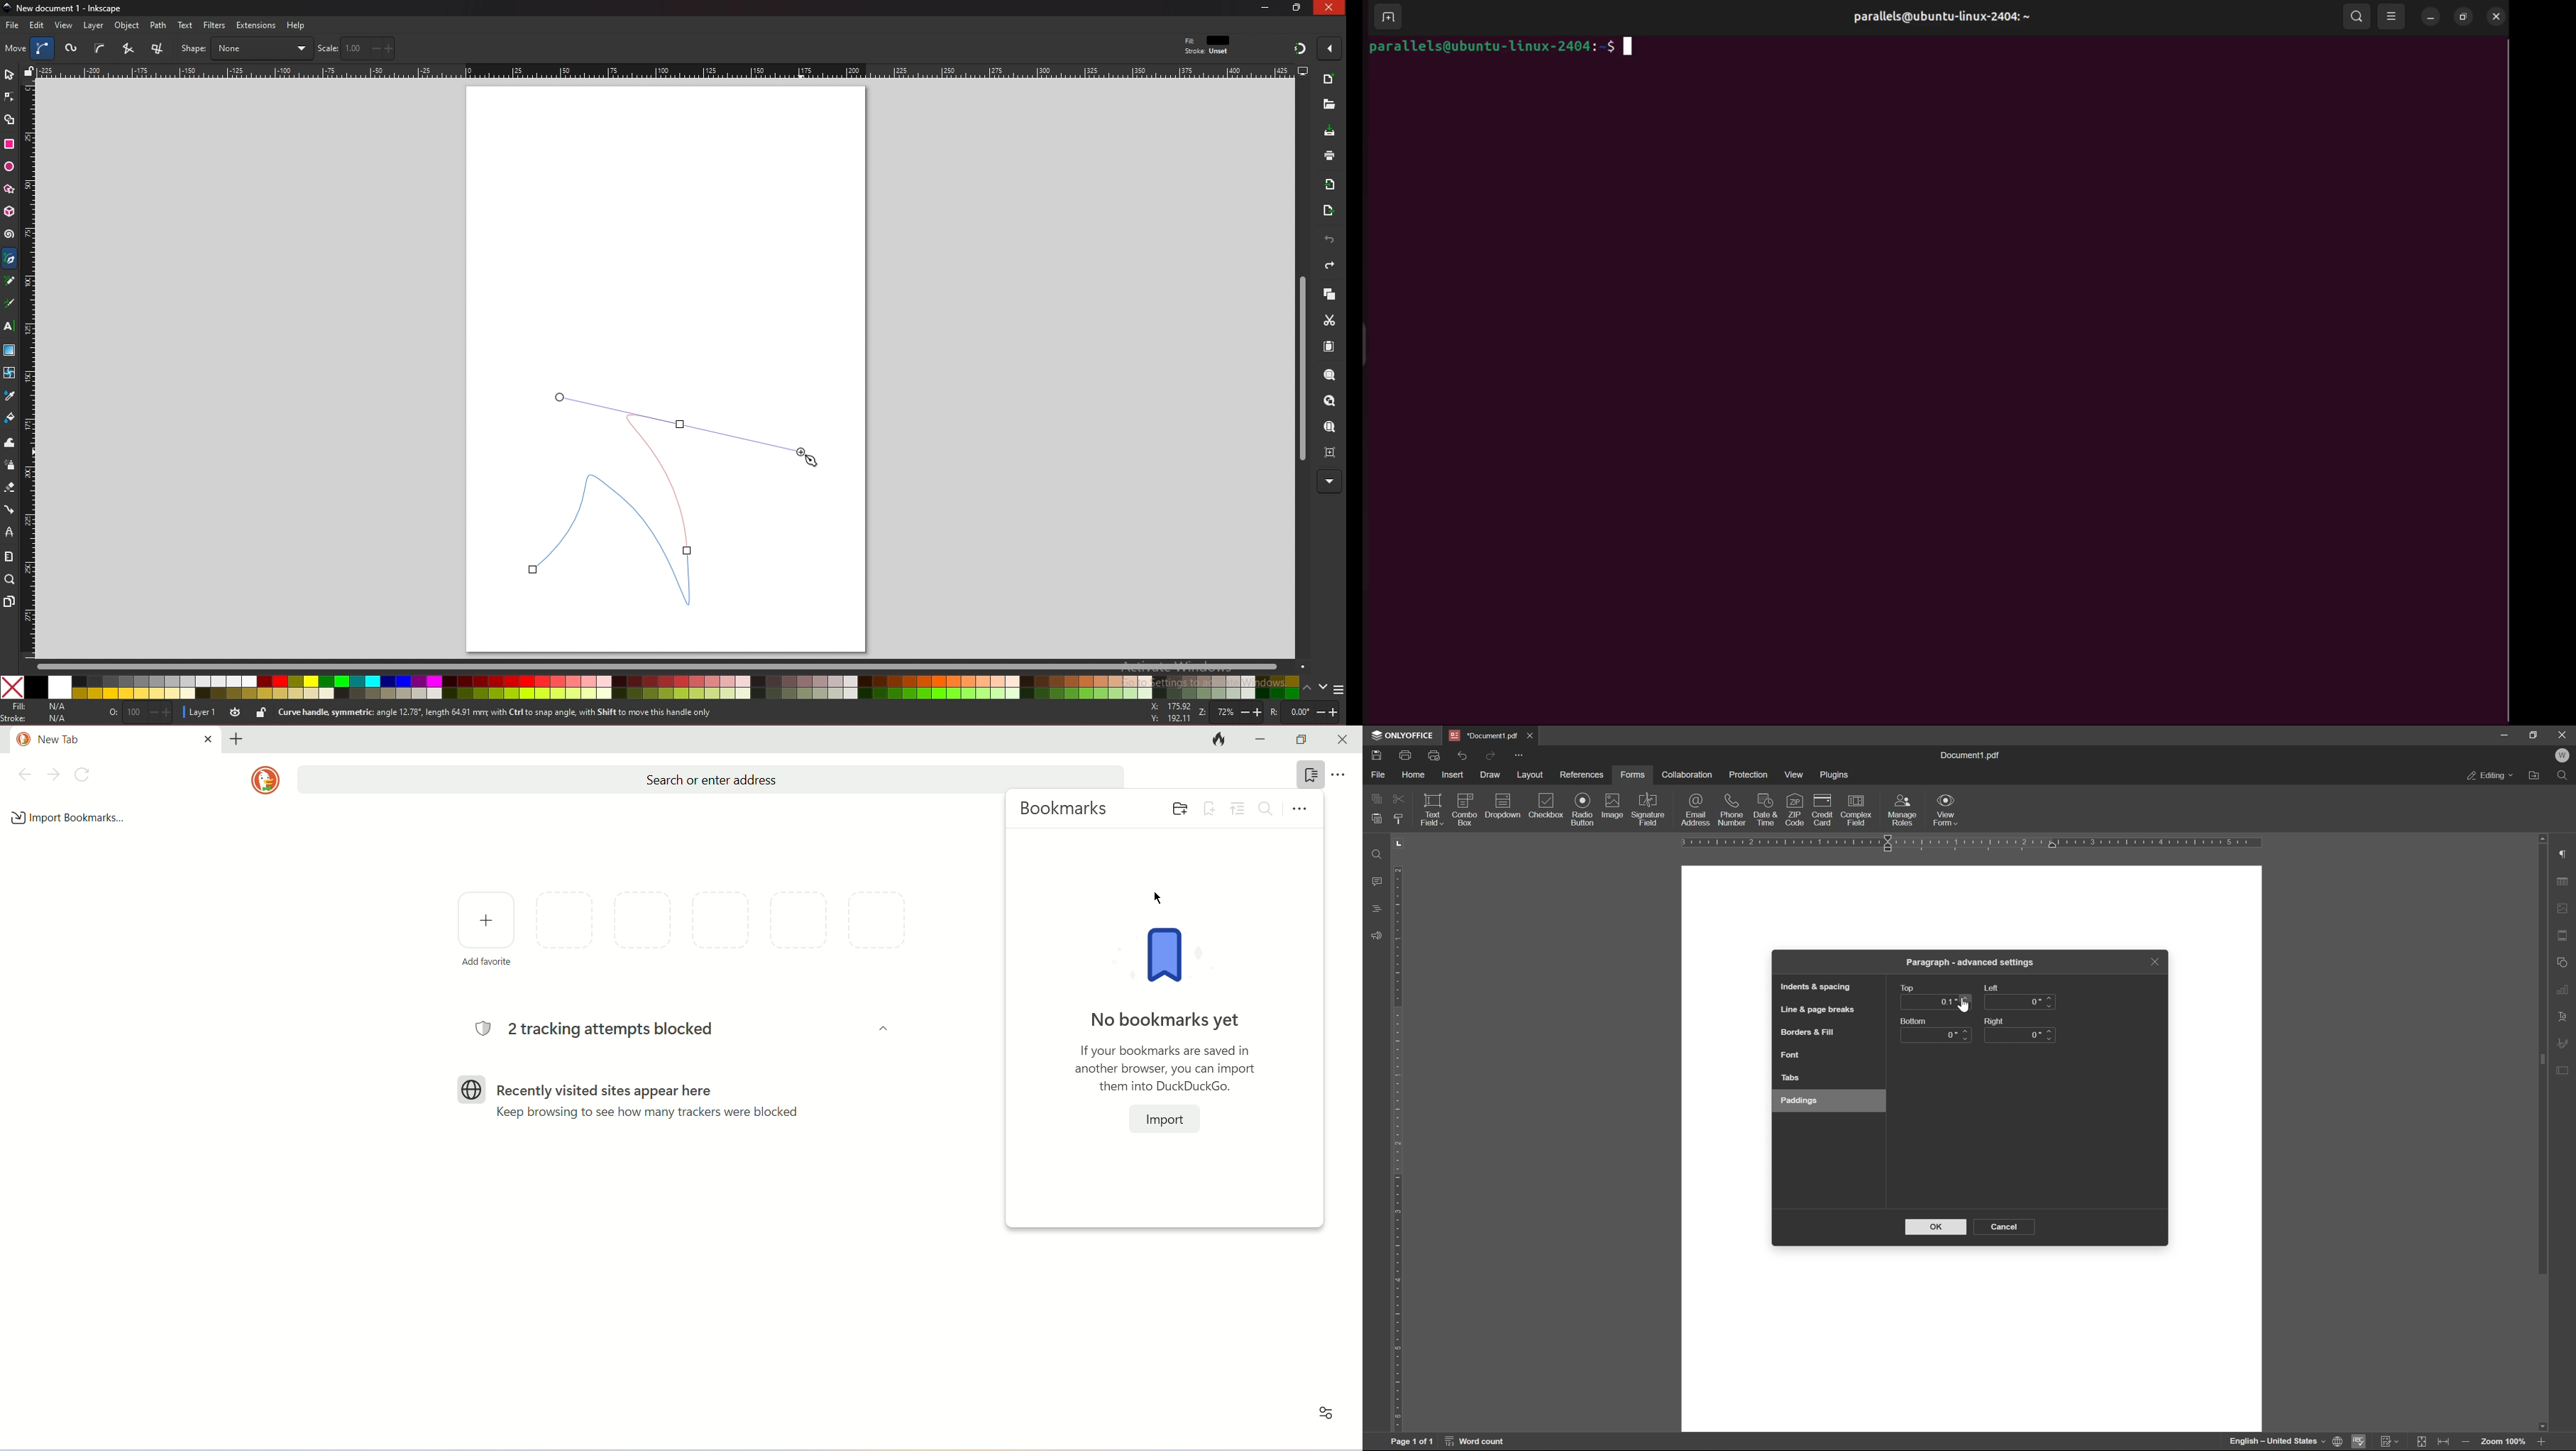 This screenshot has height=1456, width=2576. I want to click on close, so click(1531, 735).